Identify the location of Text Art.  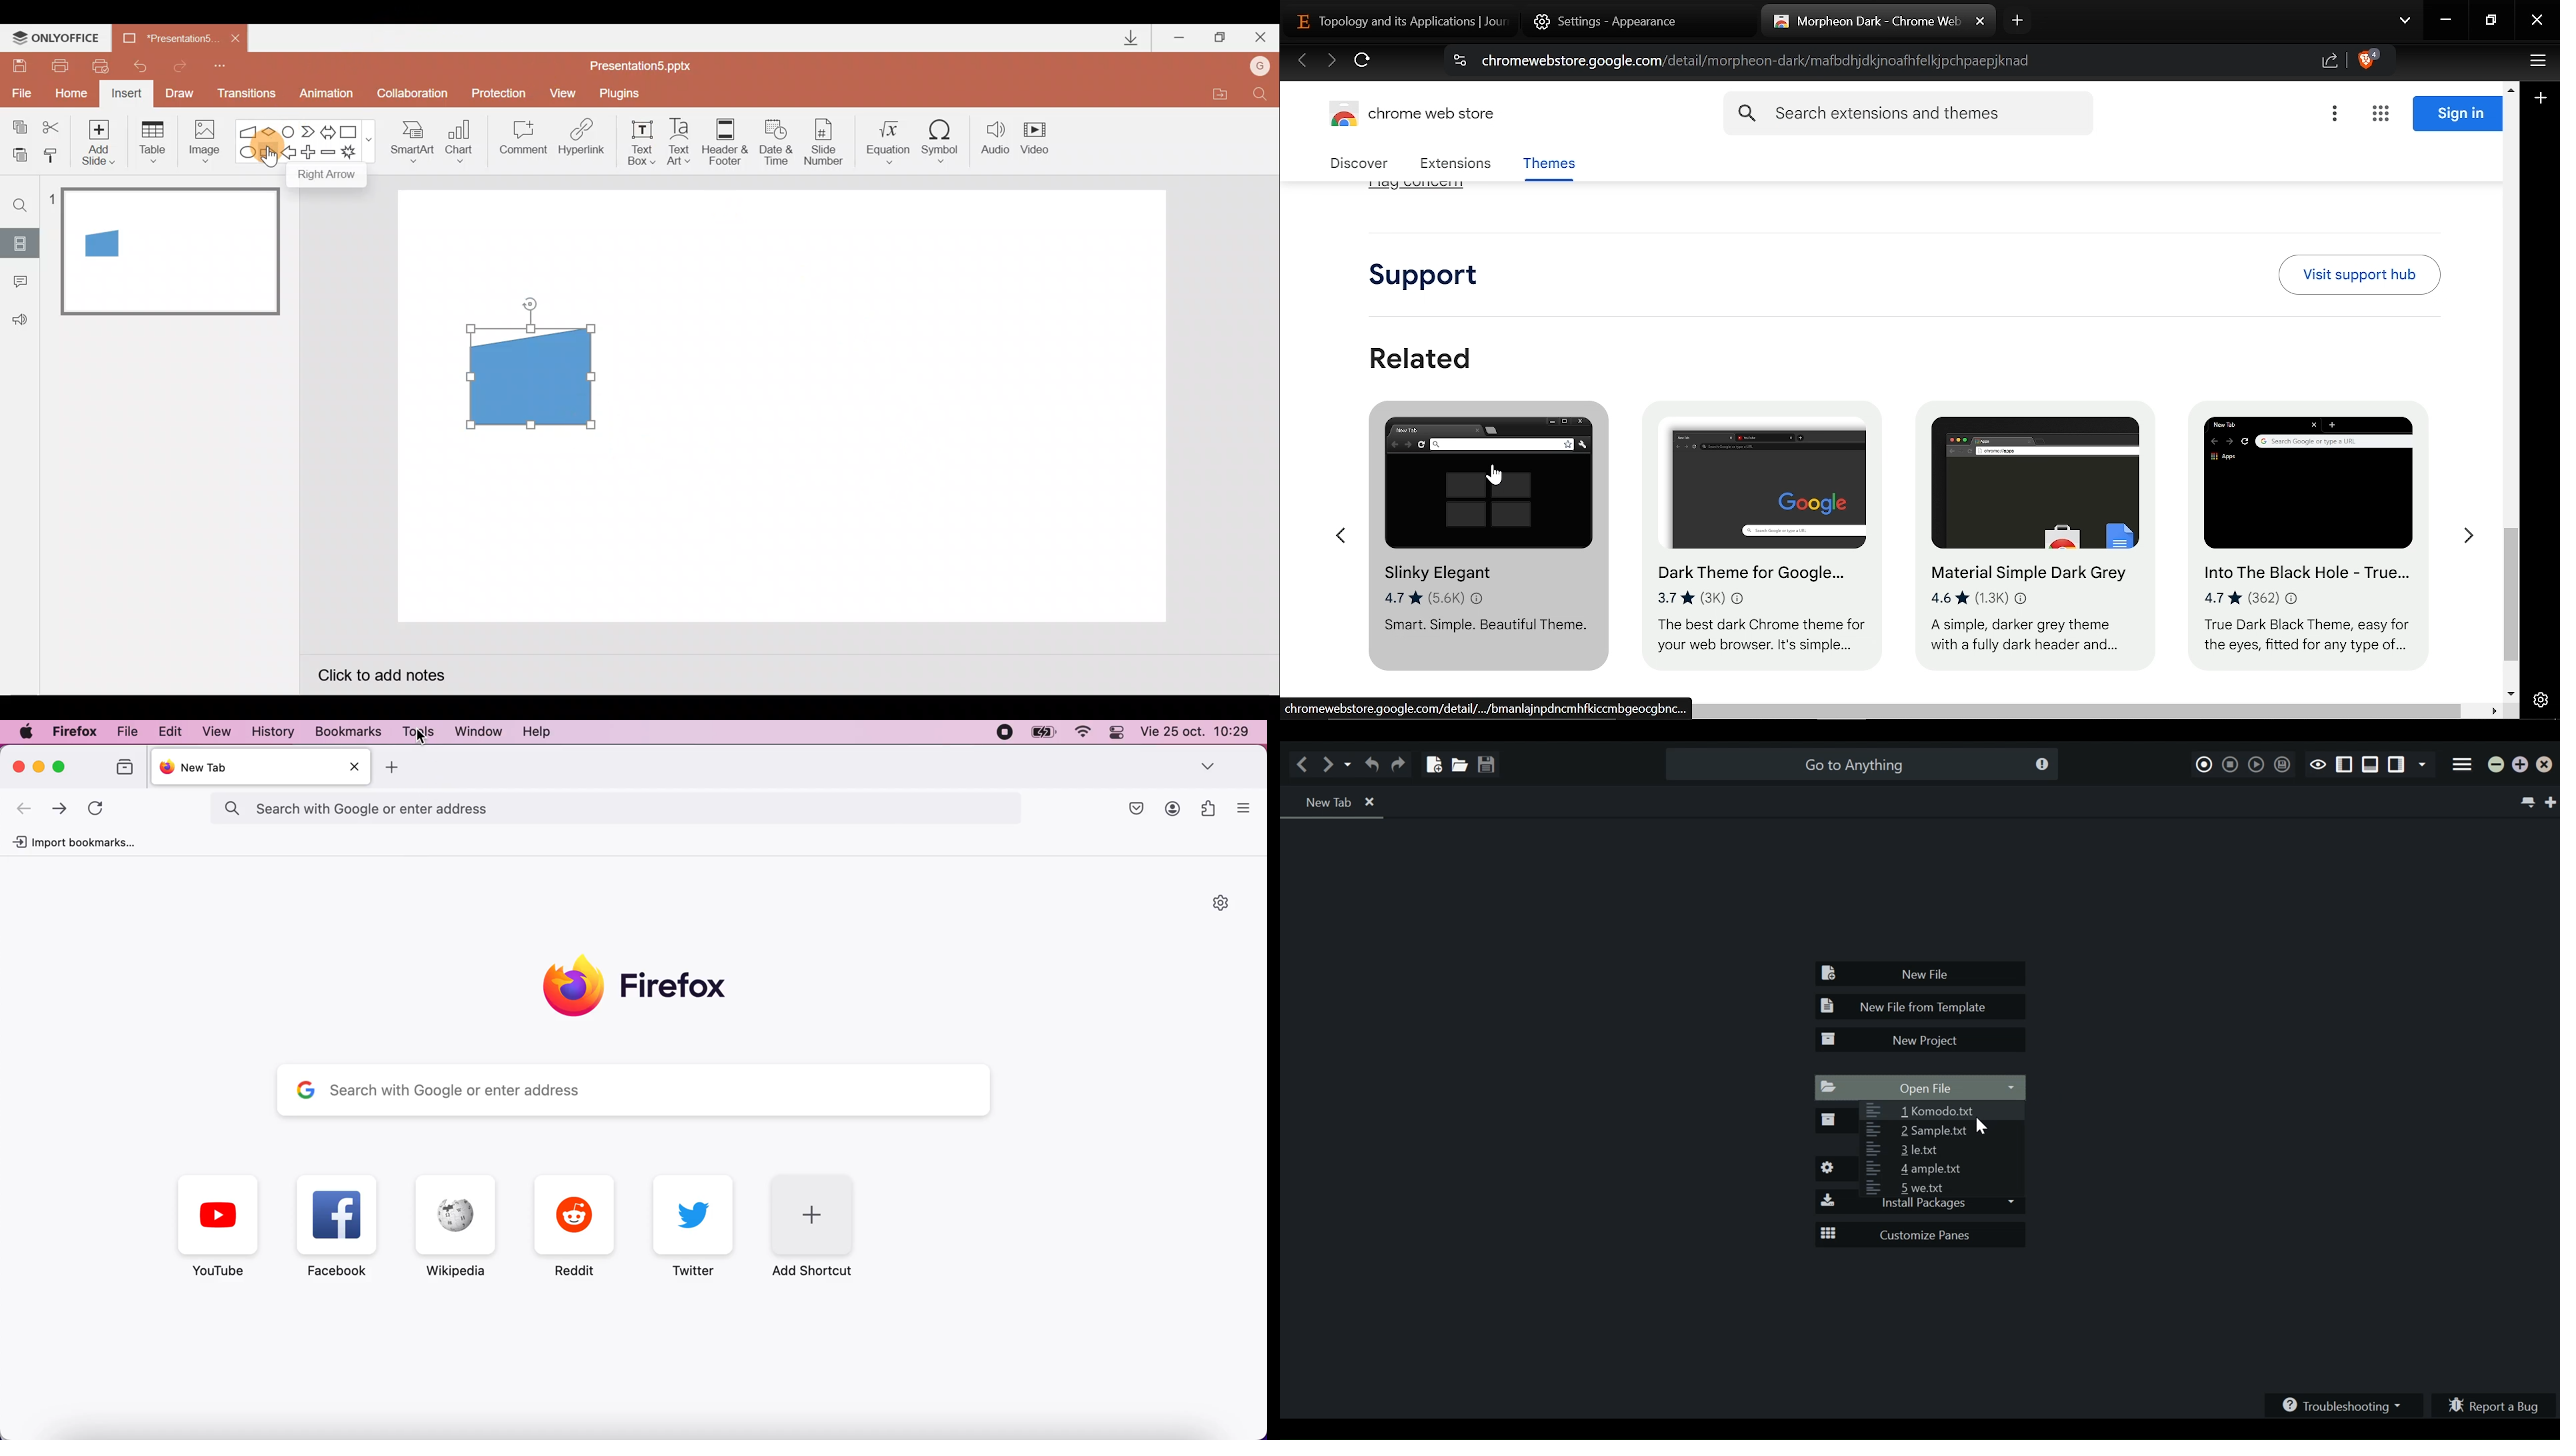
(683, 141).